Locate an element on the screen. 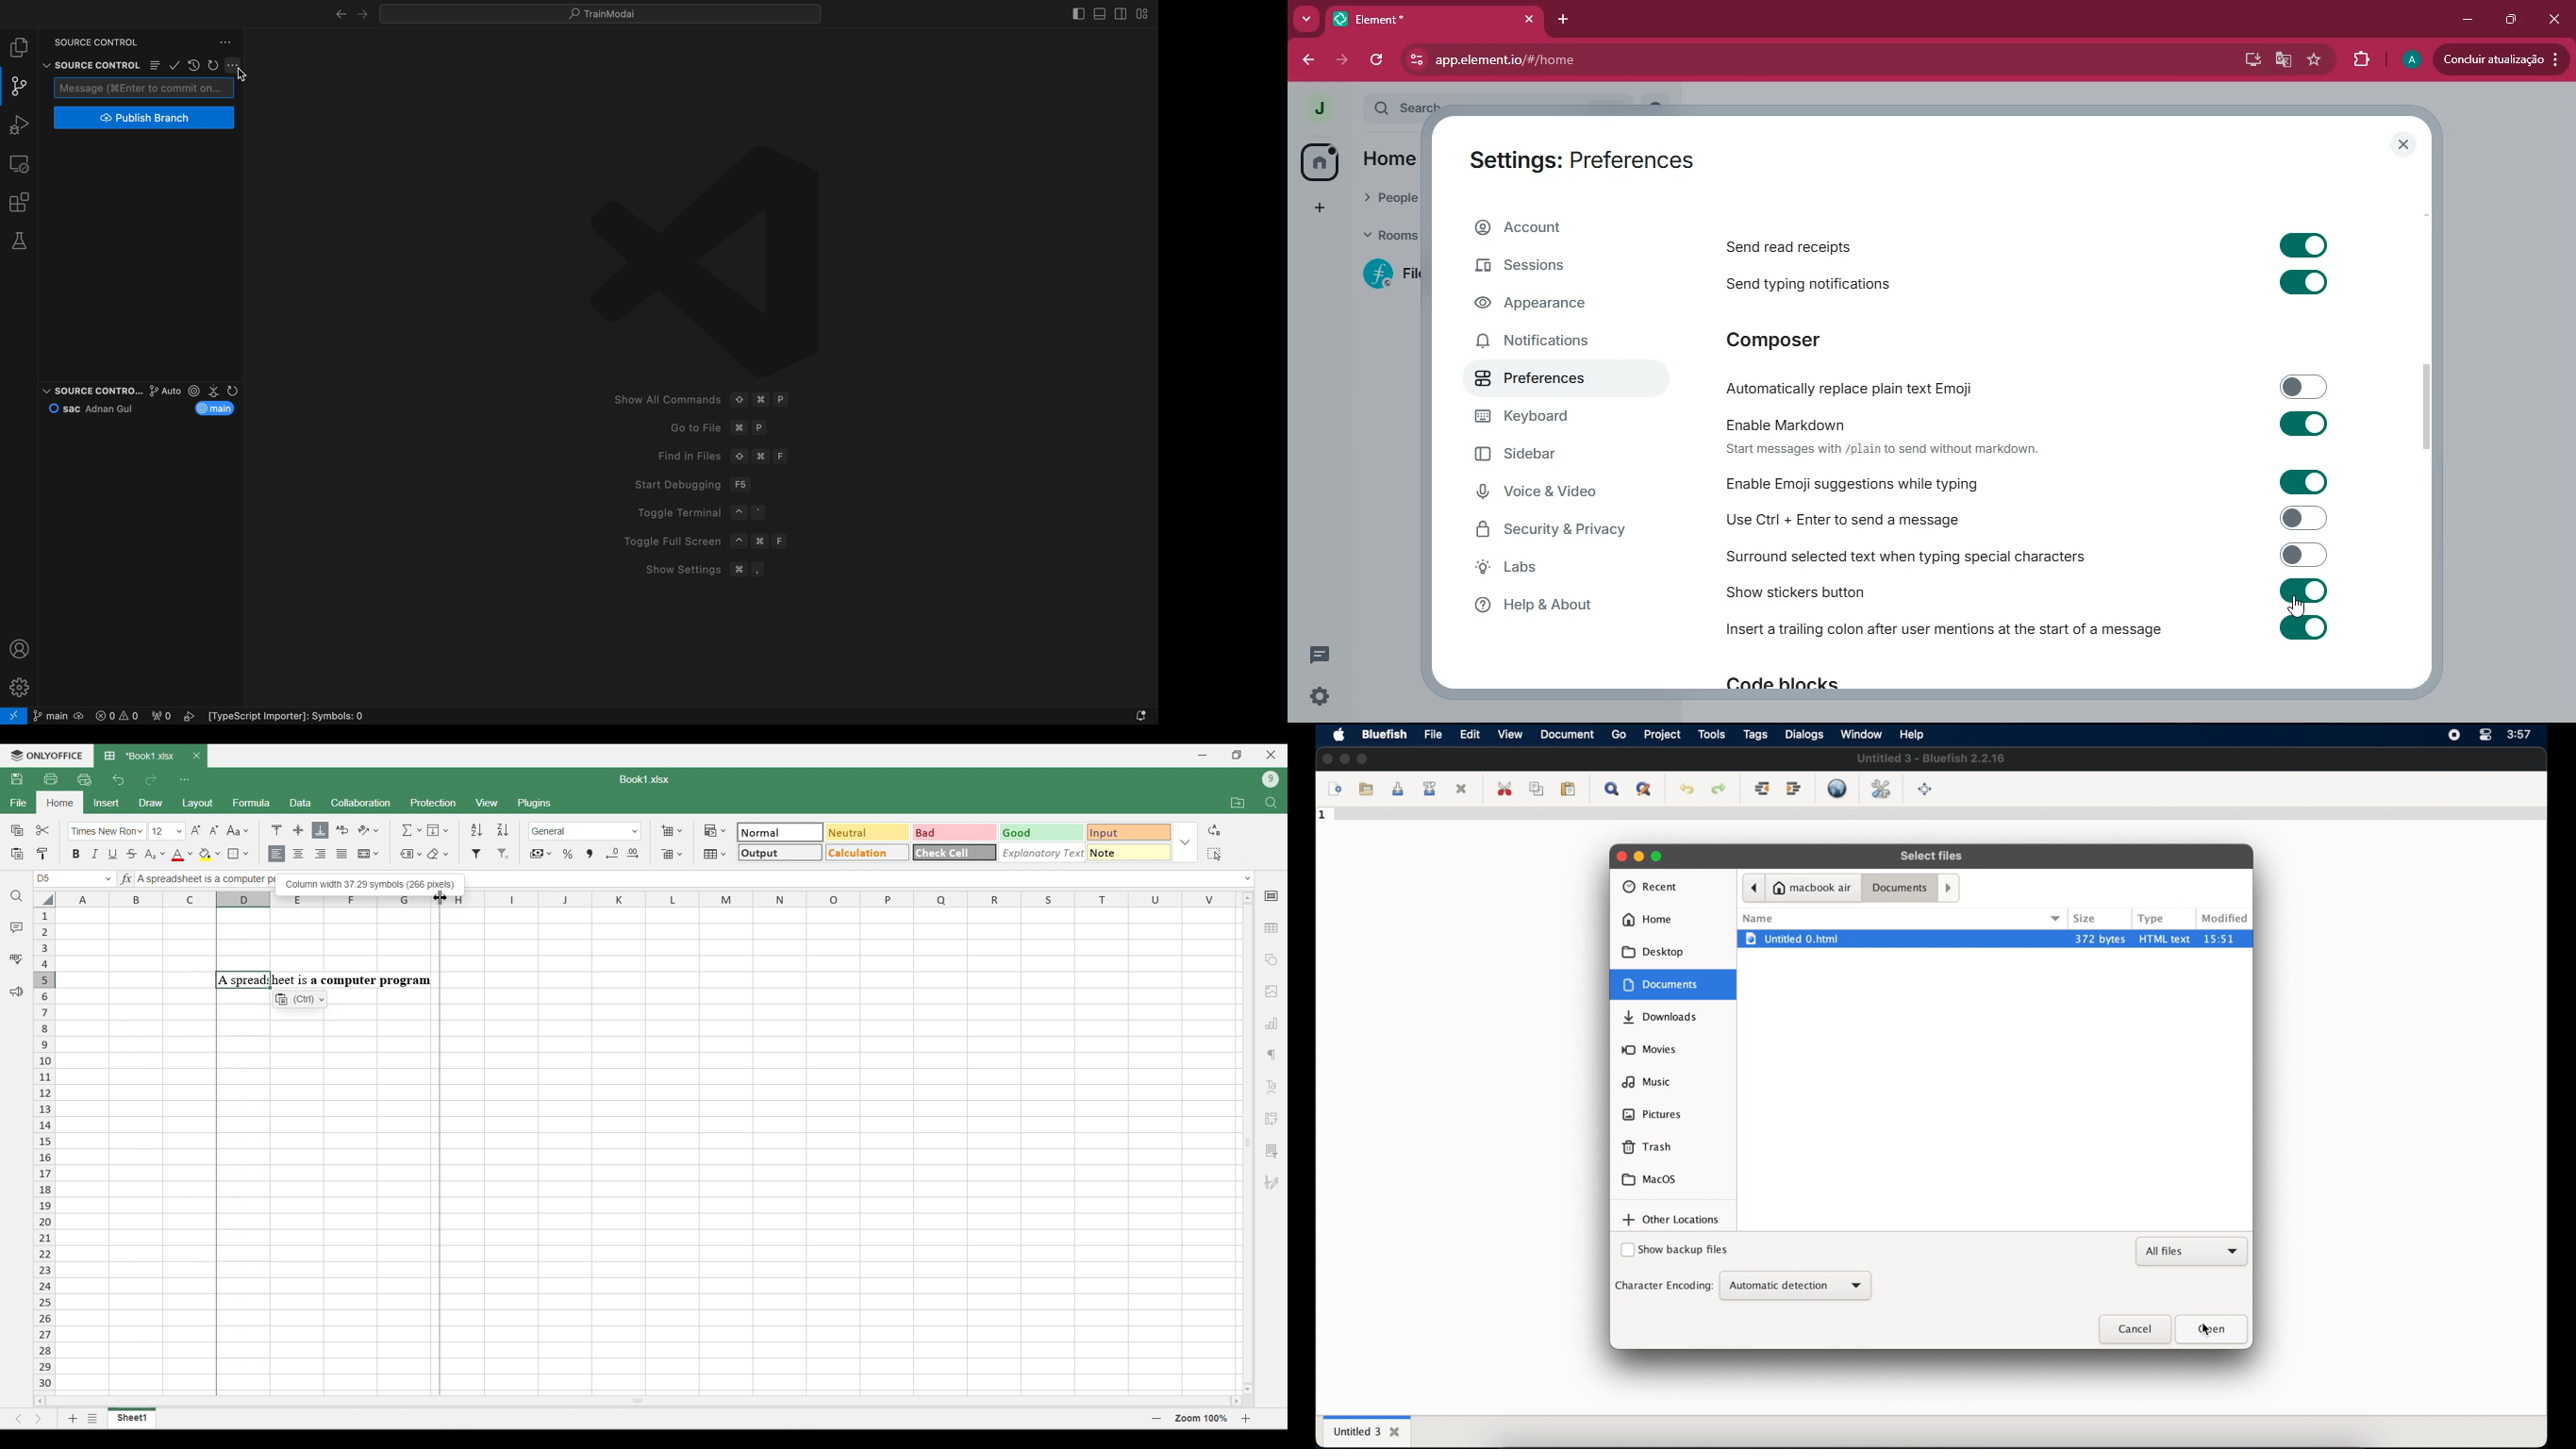 This screenshot has width=2576, height=1456. type is located at coordinates (2152, 918).